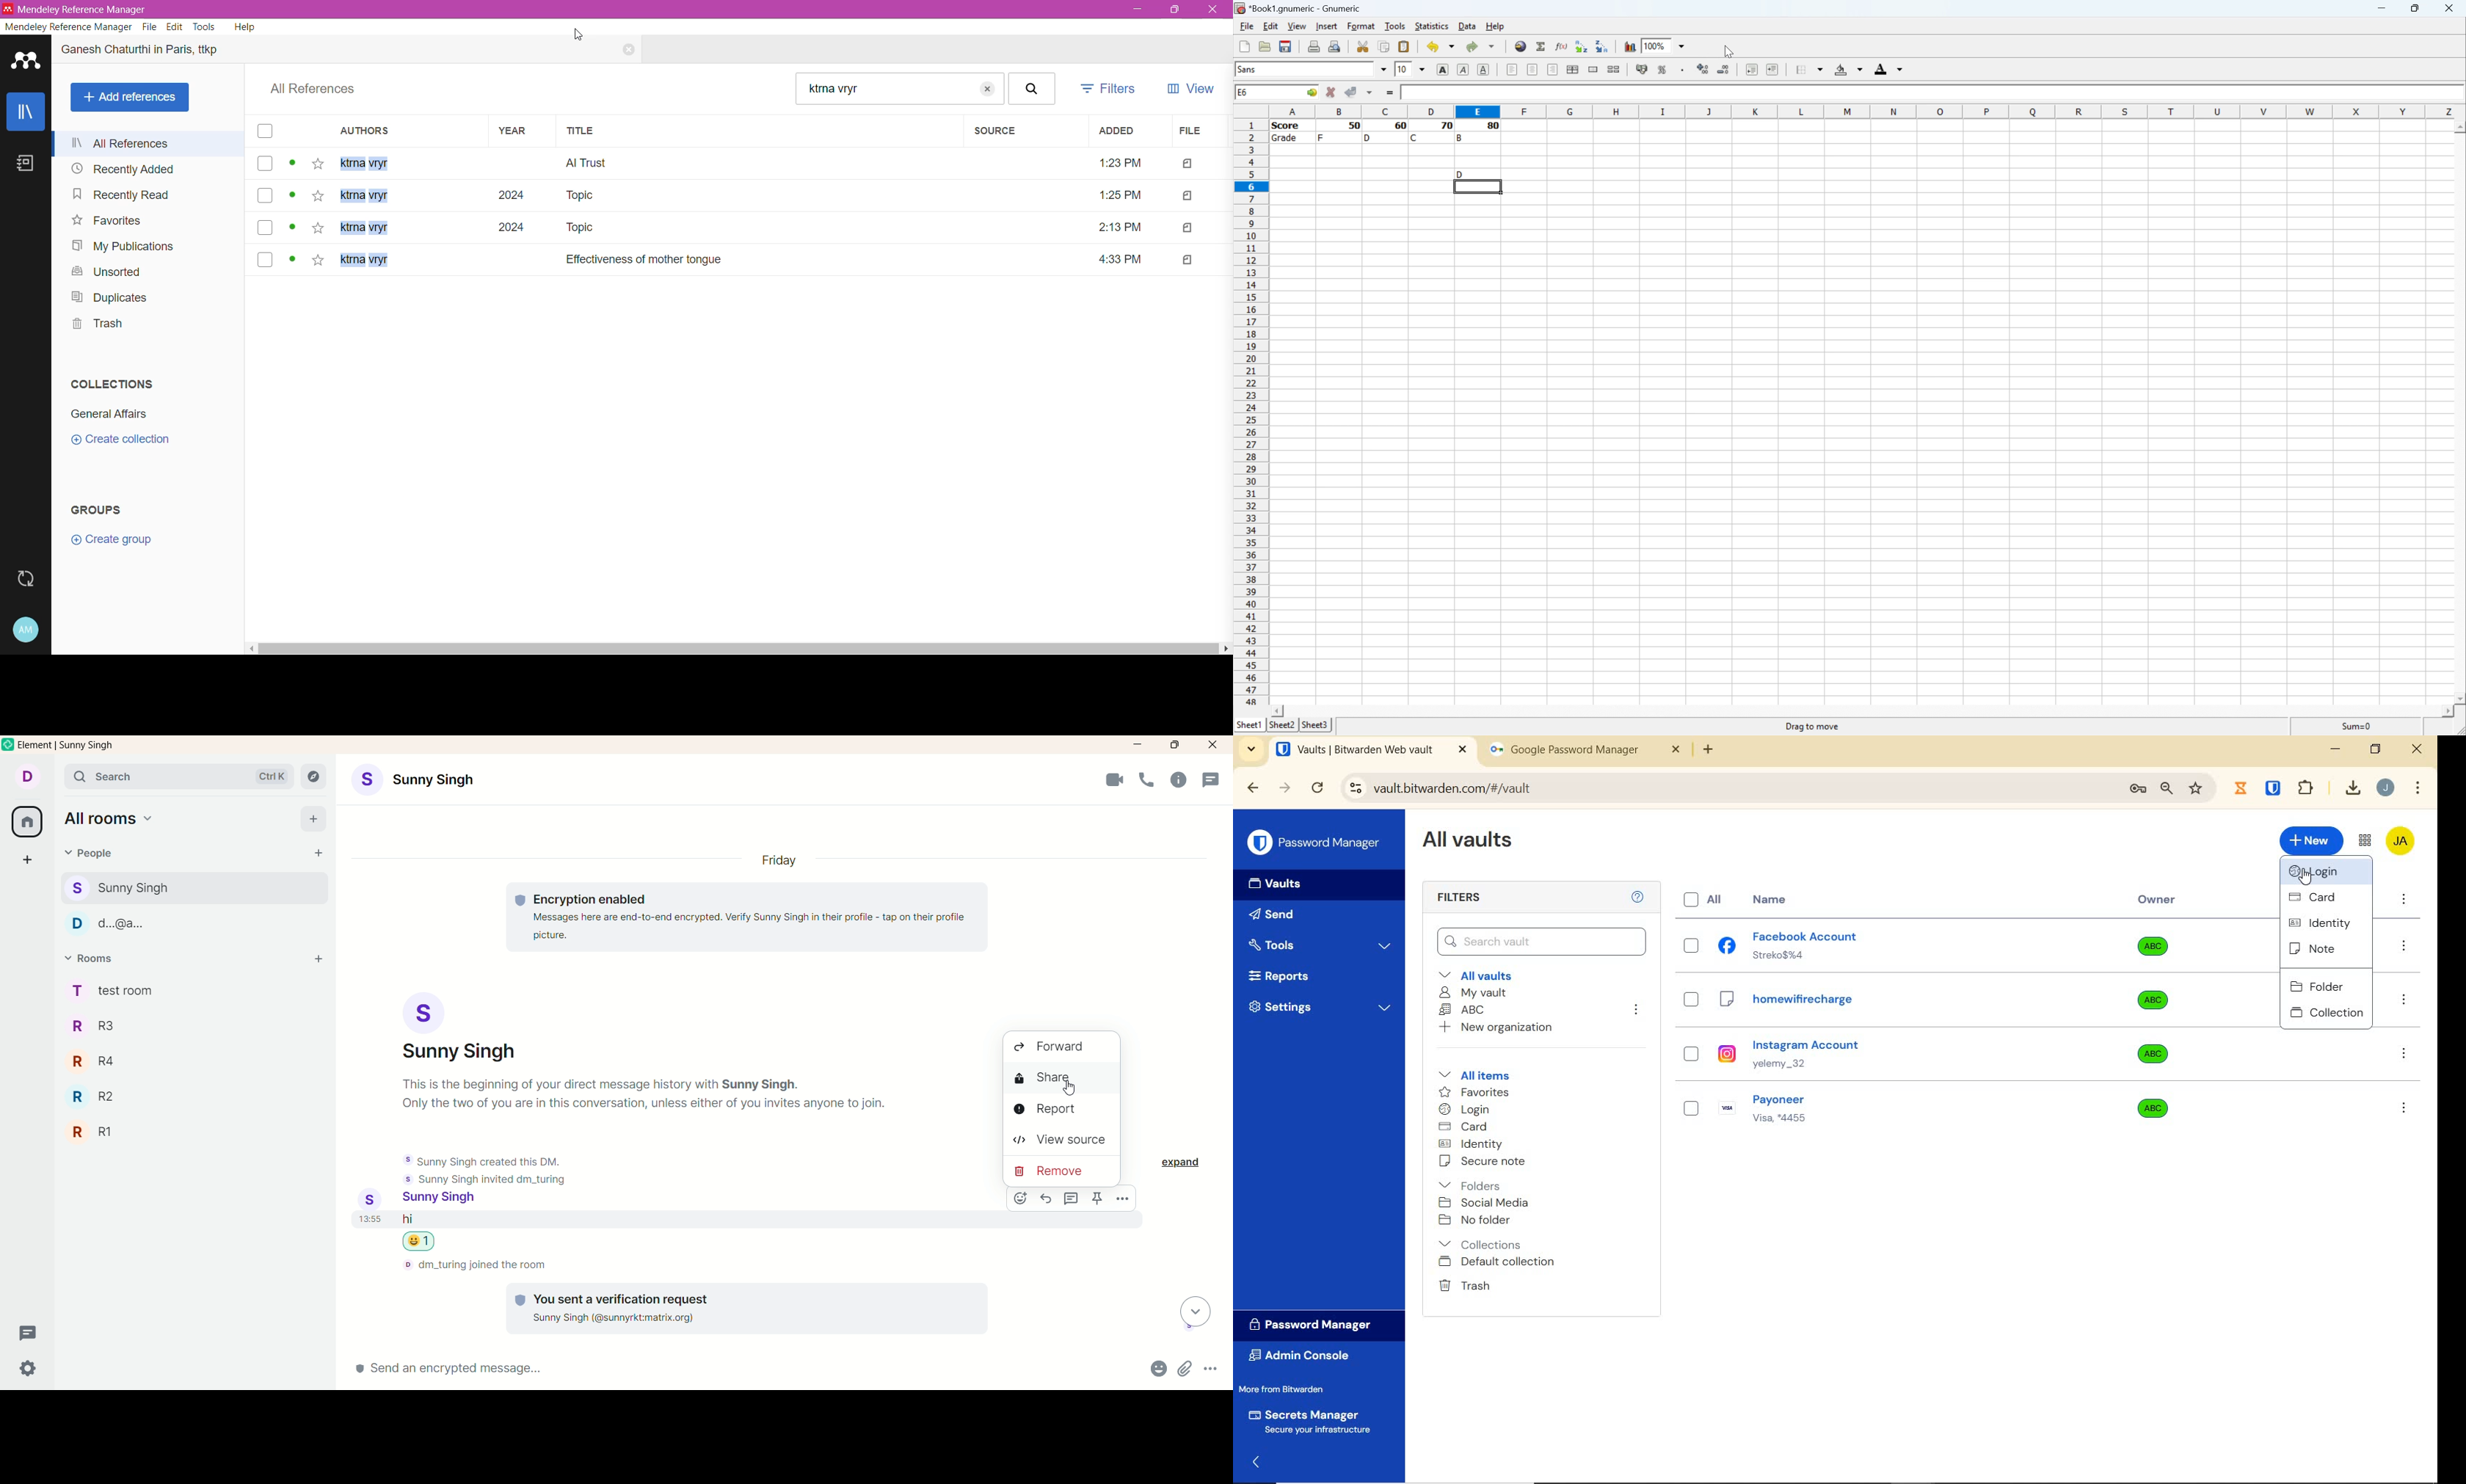  I want to click on minimize, so click(1139, 743).